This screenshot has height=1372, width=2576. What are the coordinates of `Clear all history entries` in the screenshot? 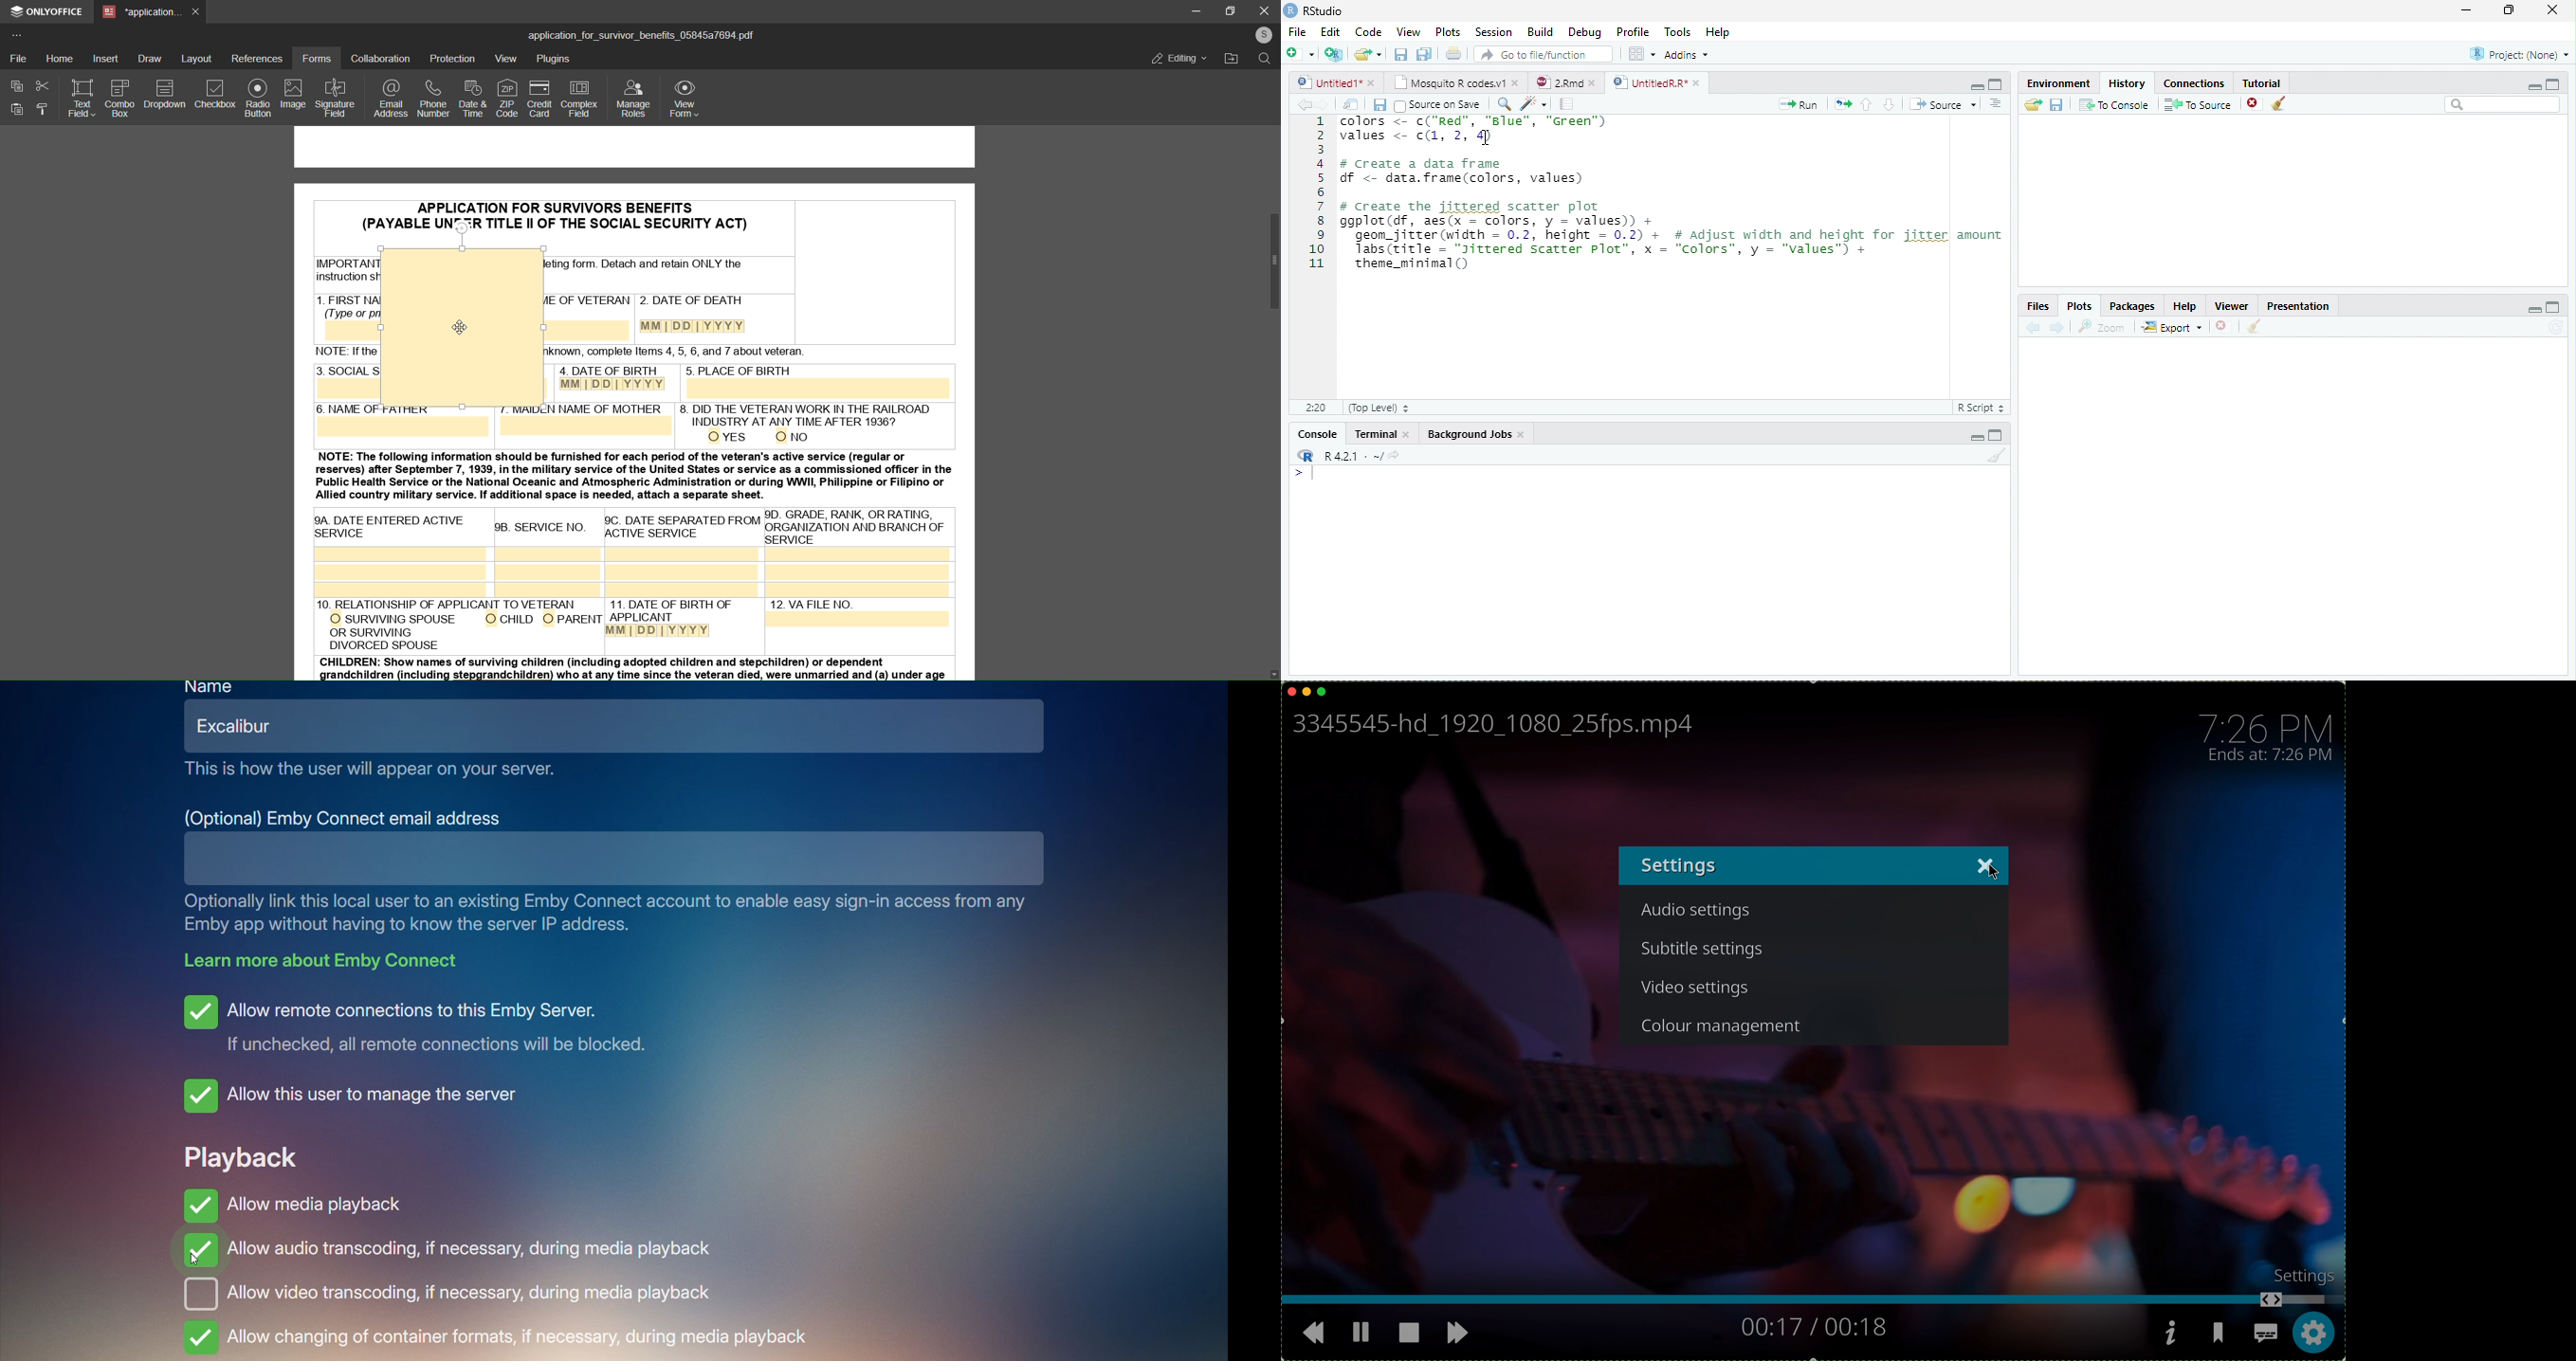 It's located at (2281, 103).